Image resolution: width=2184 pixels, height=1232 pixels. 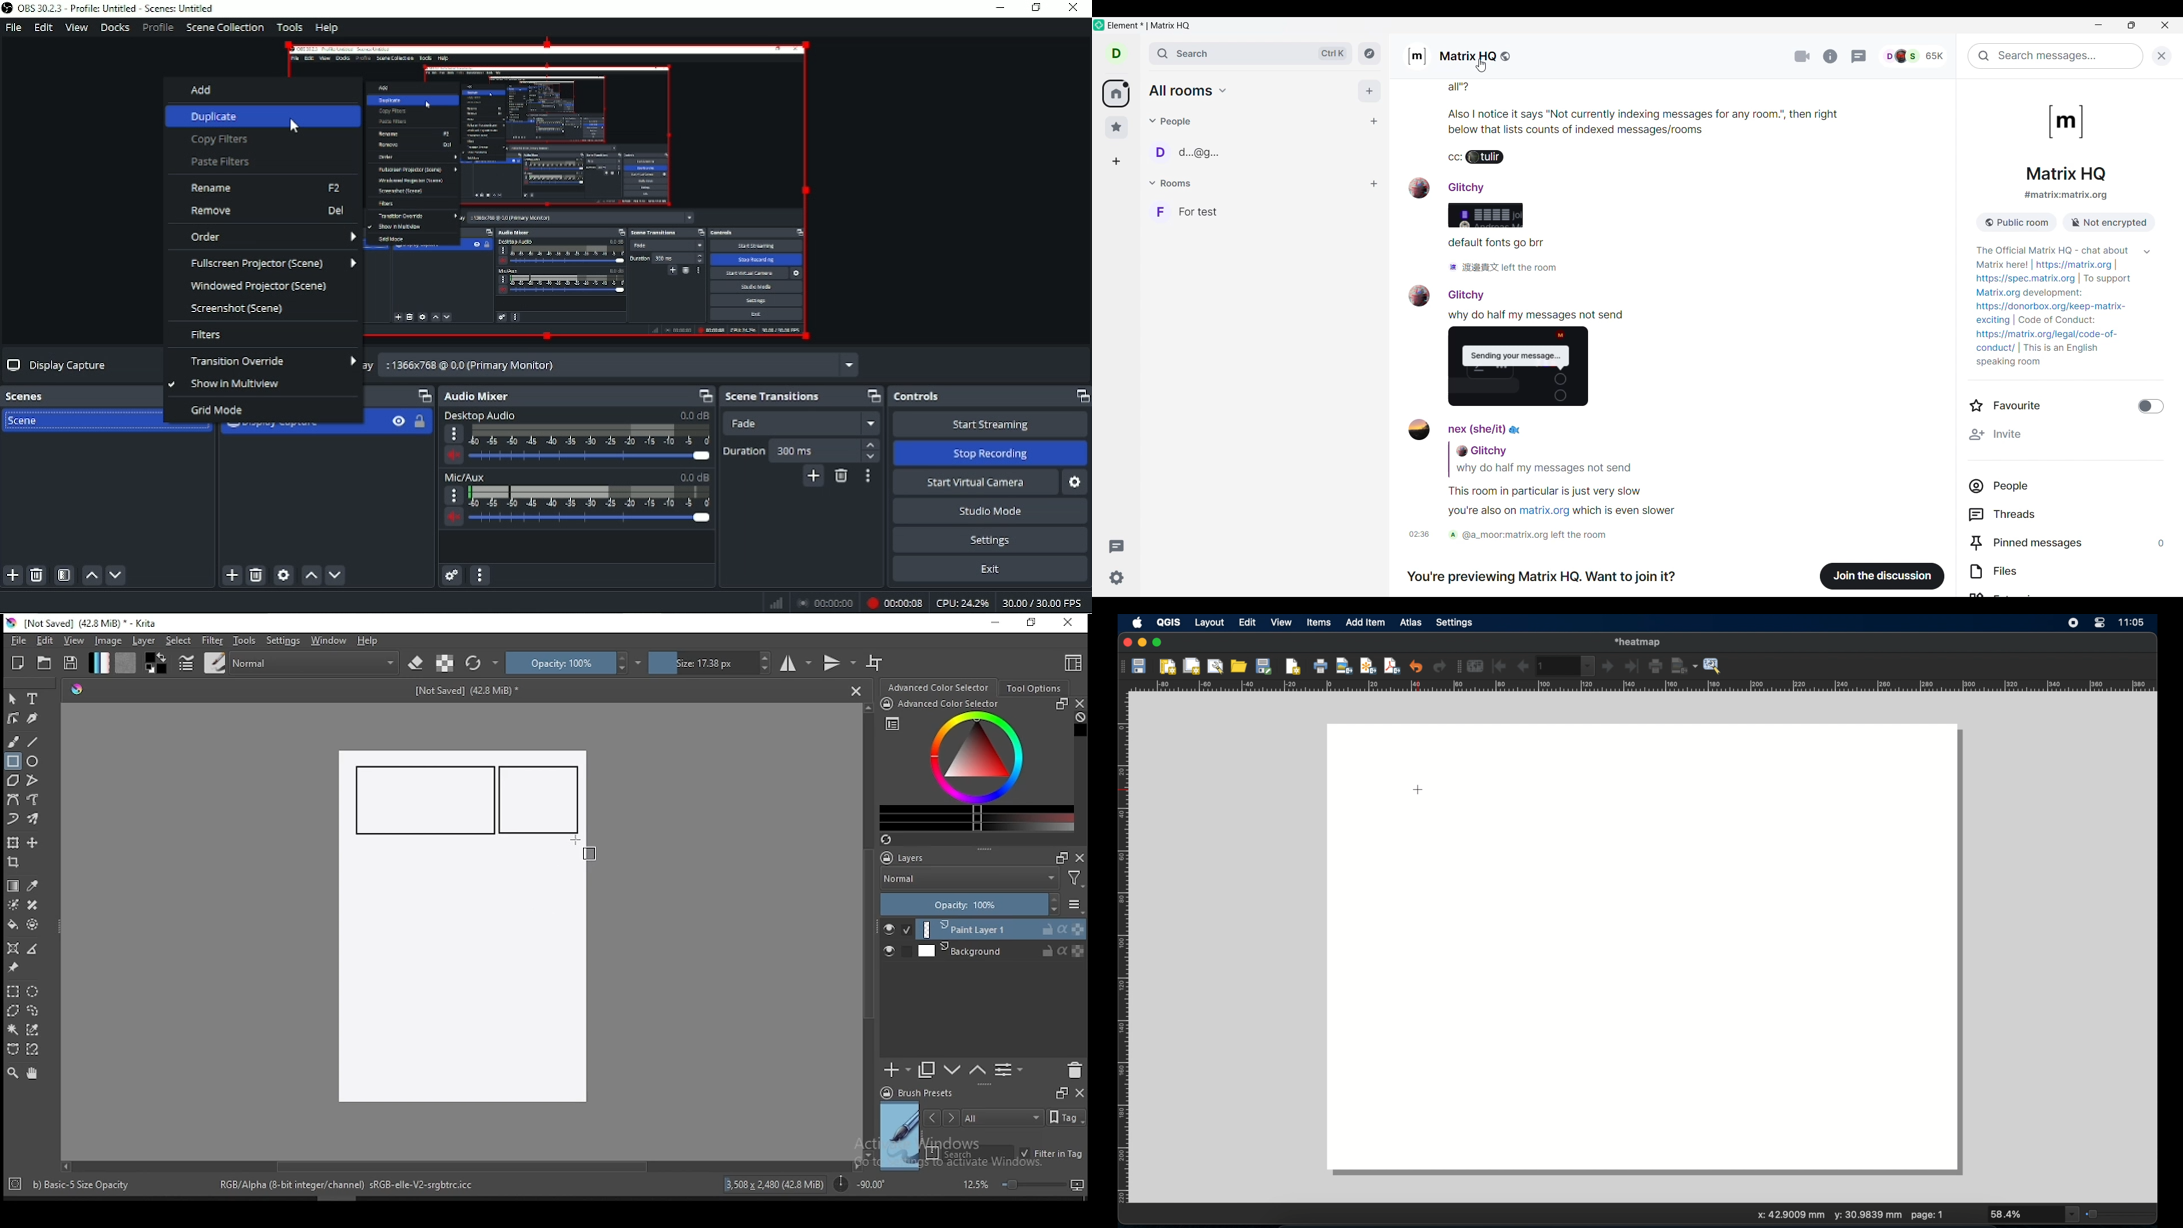 I want to click on uno, so click(x=1417, y=666).